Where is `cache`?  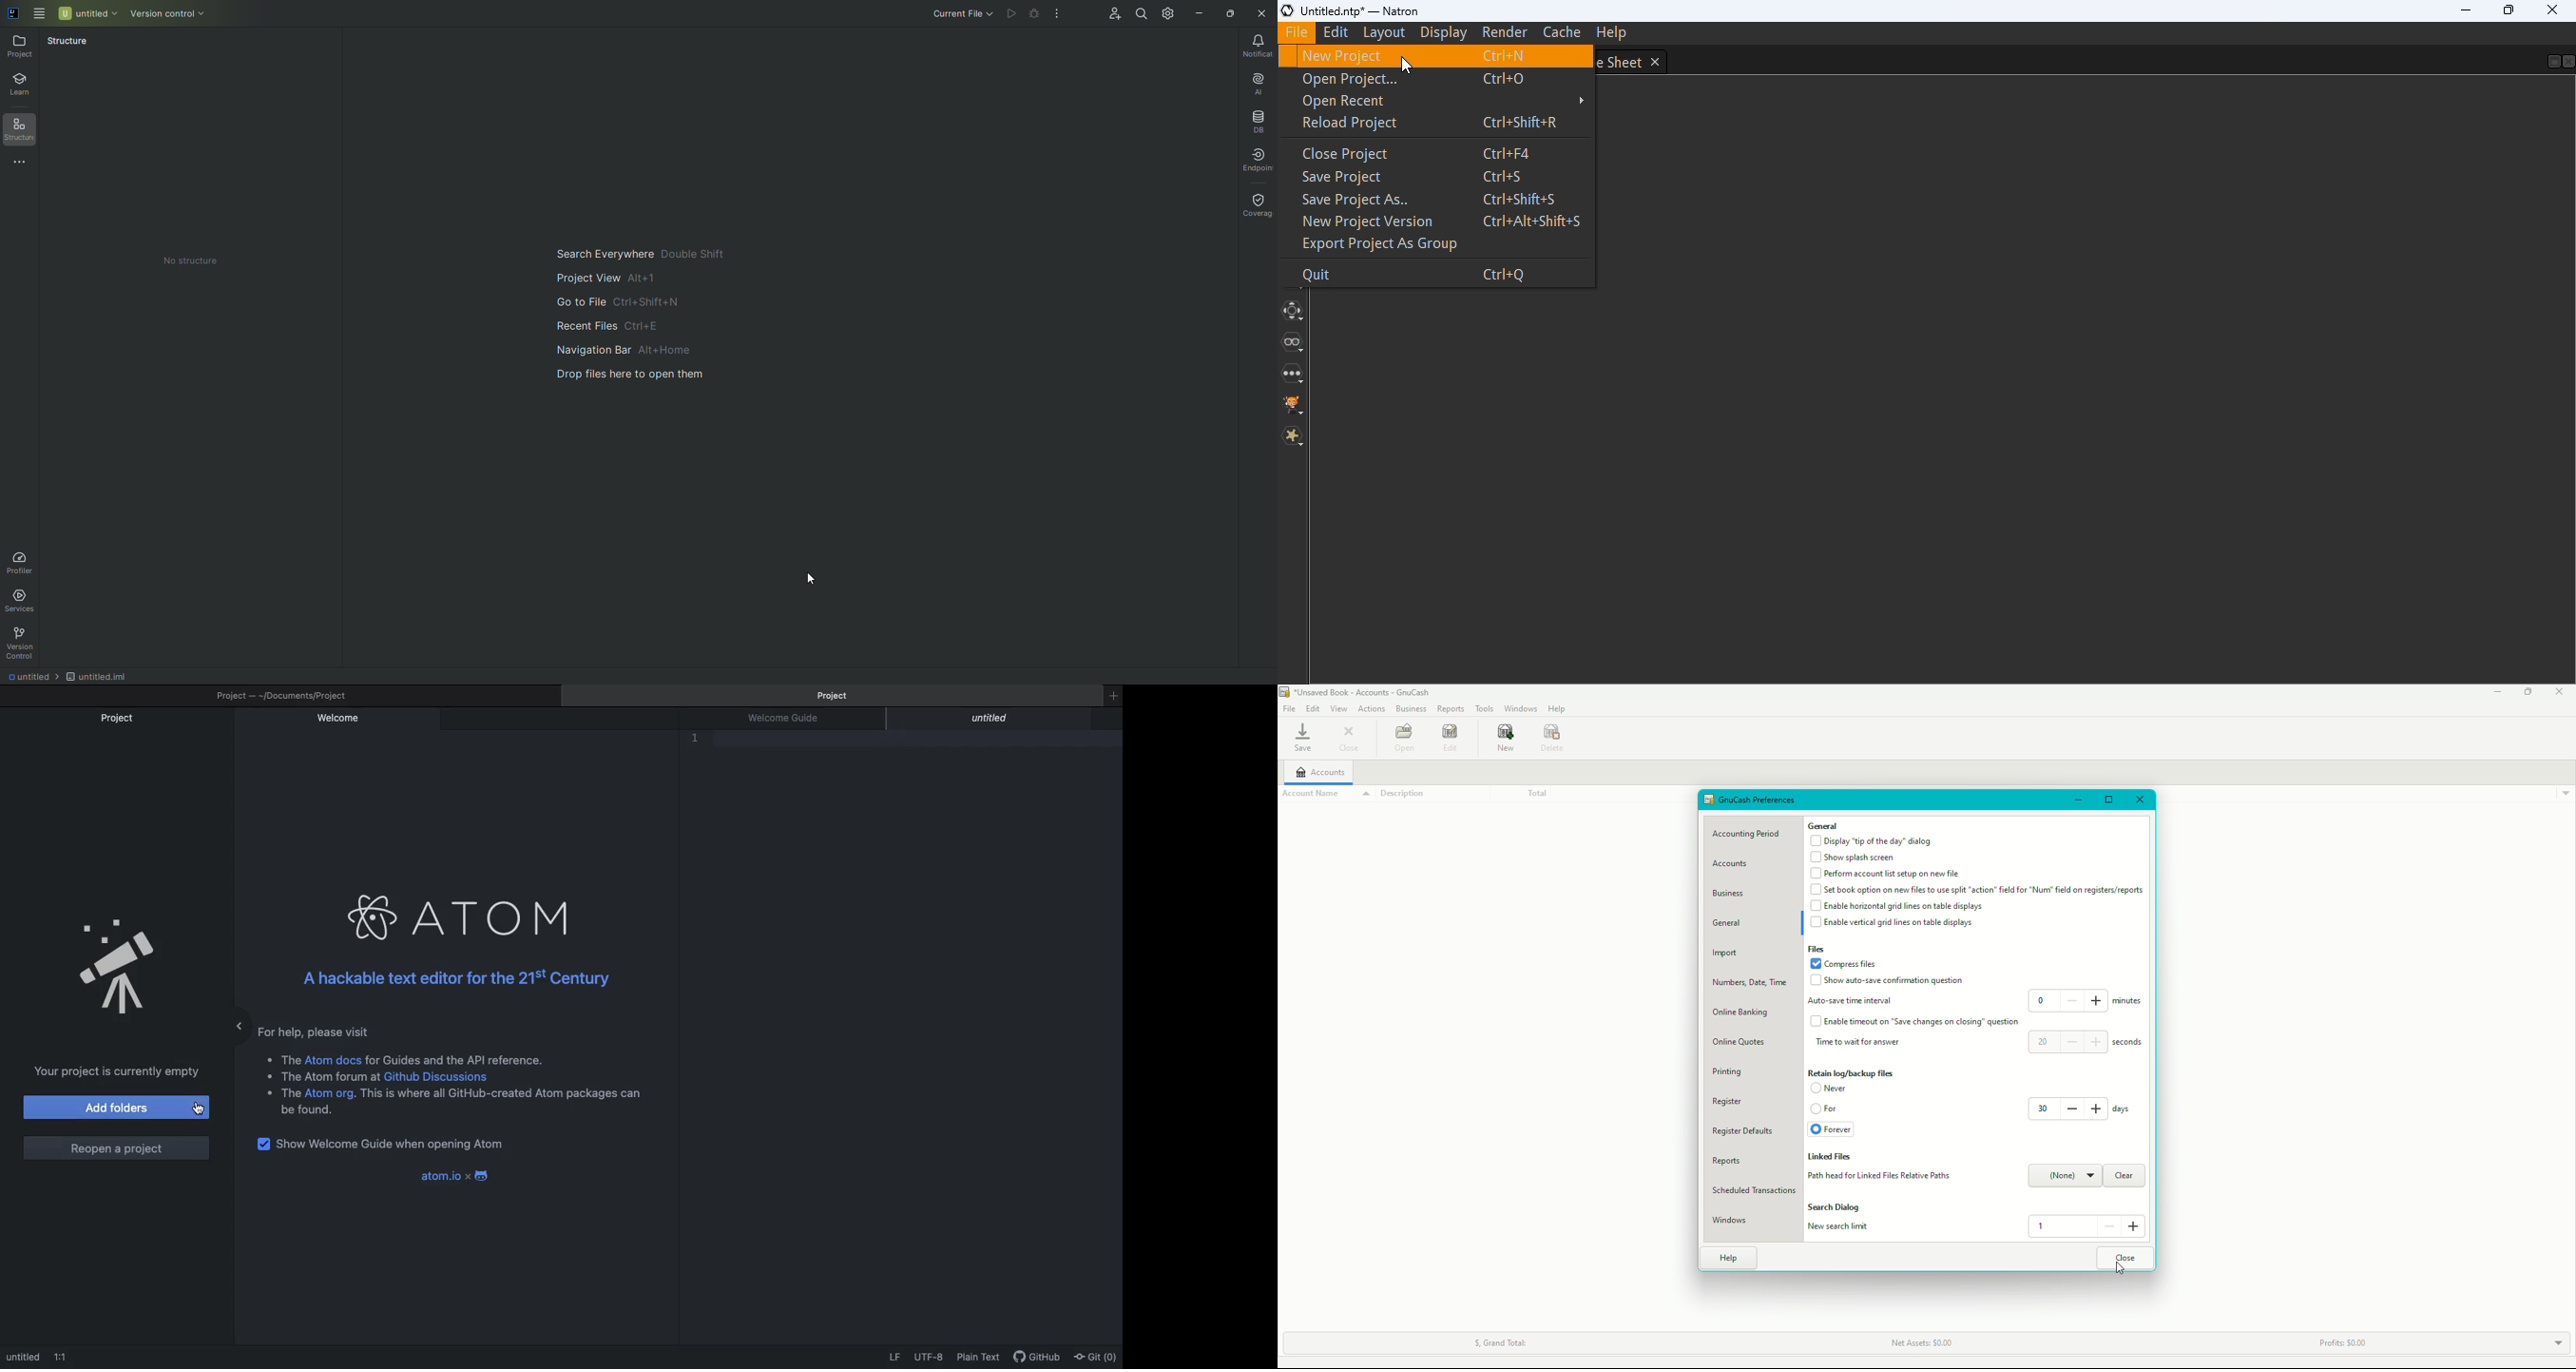 cache is located at coordinates (1564, 31).